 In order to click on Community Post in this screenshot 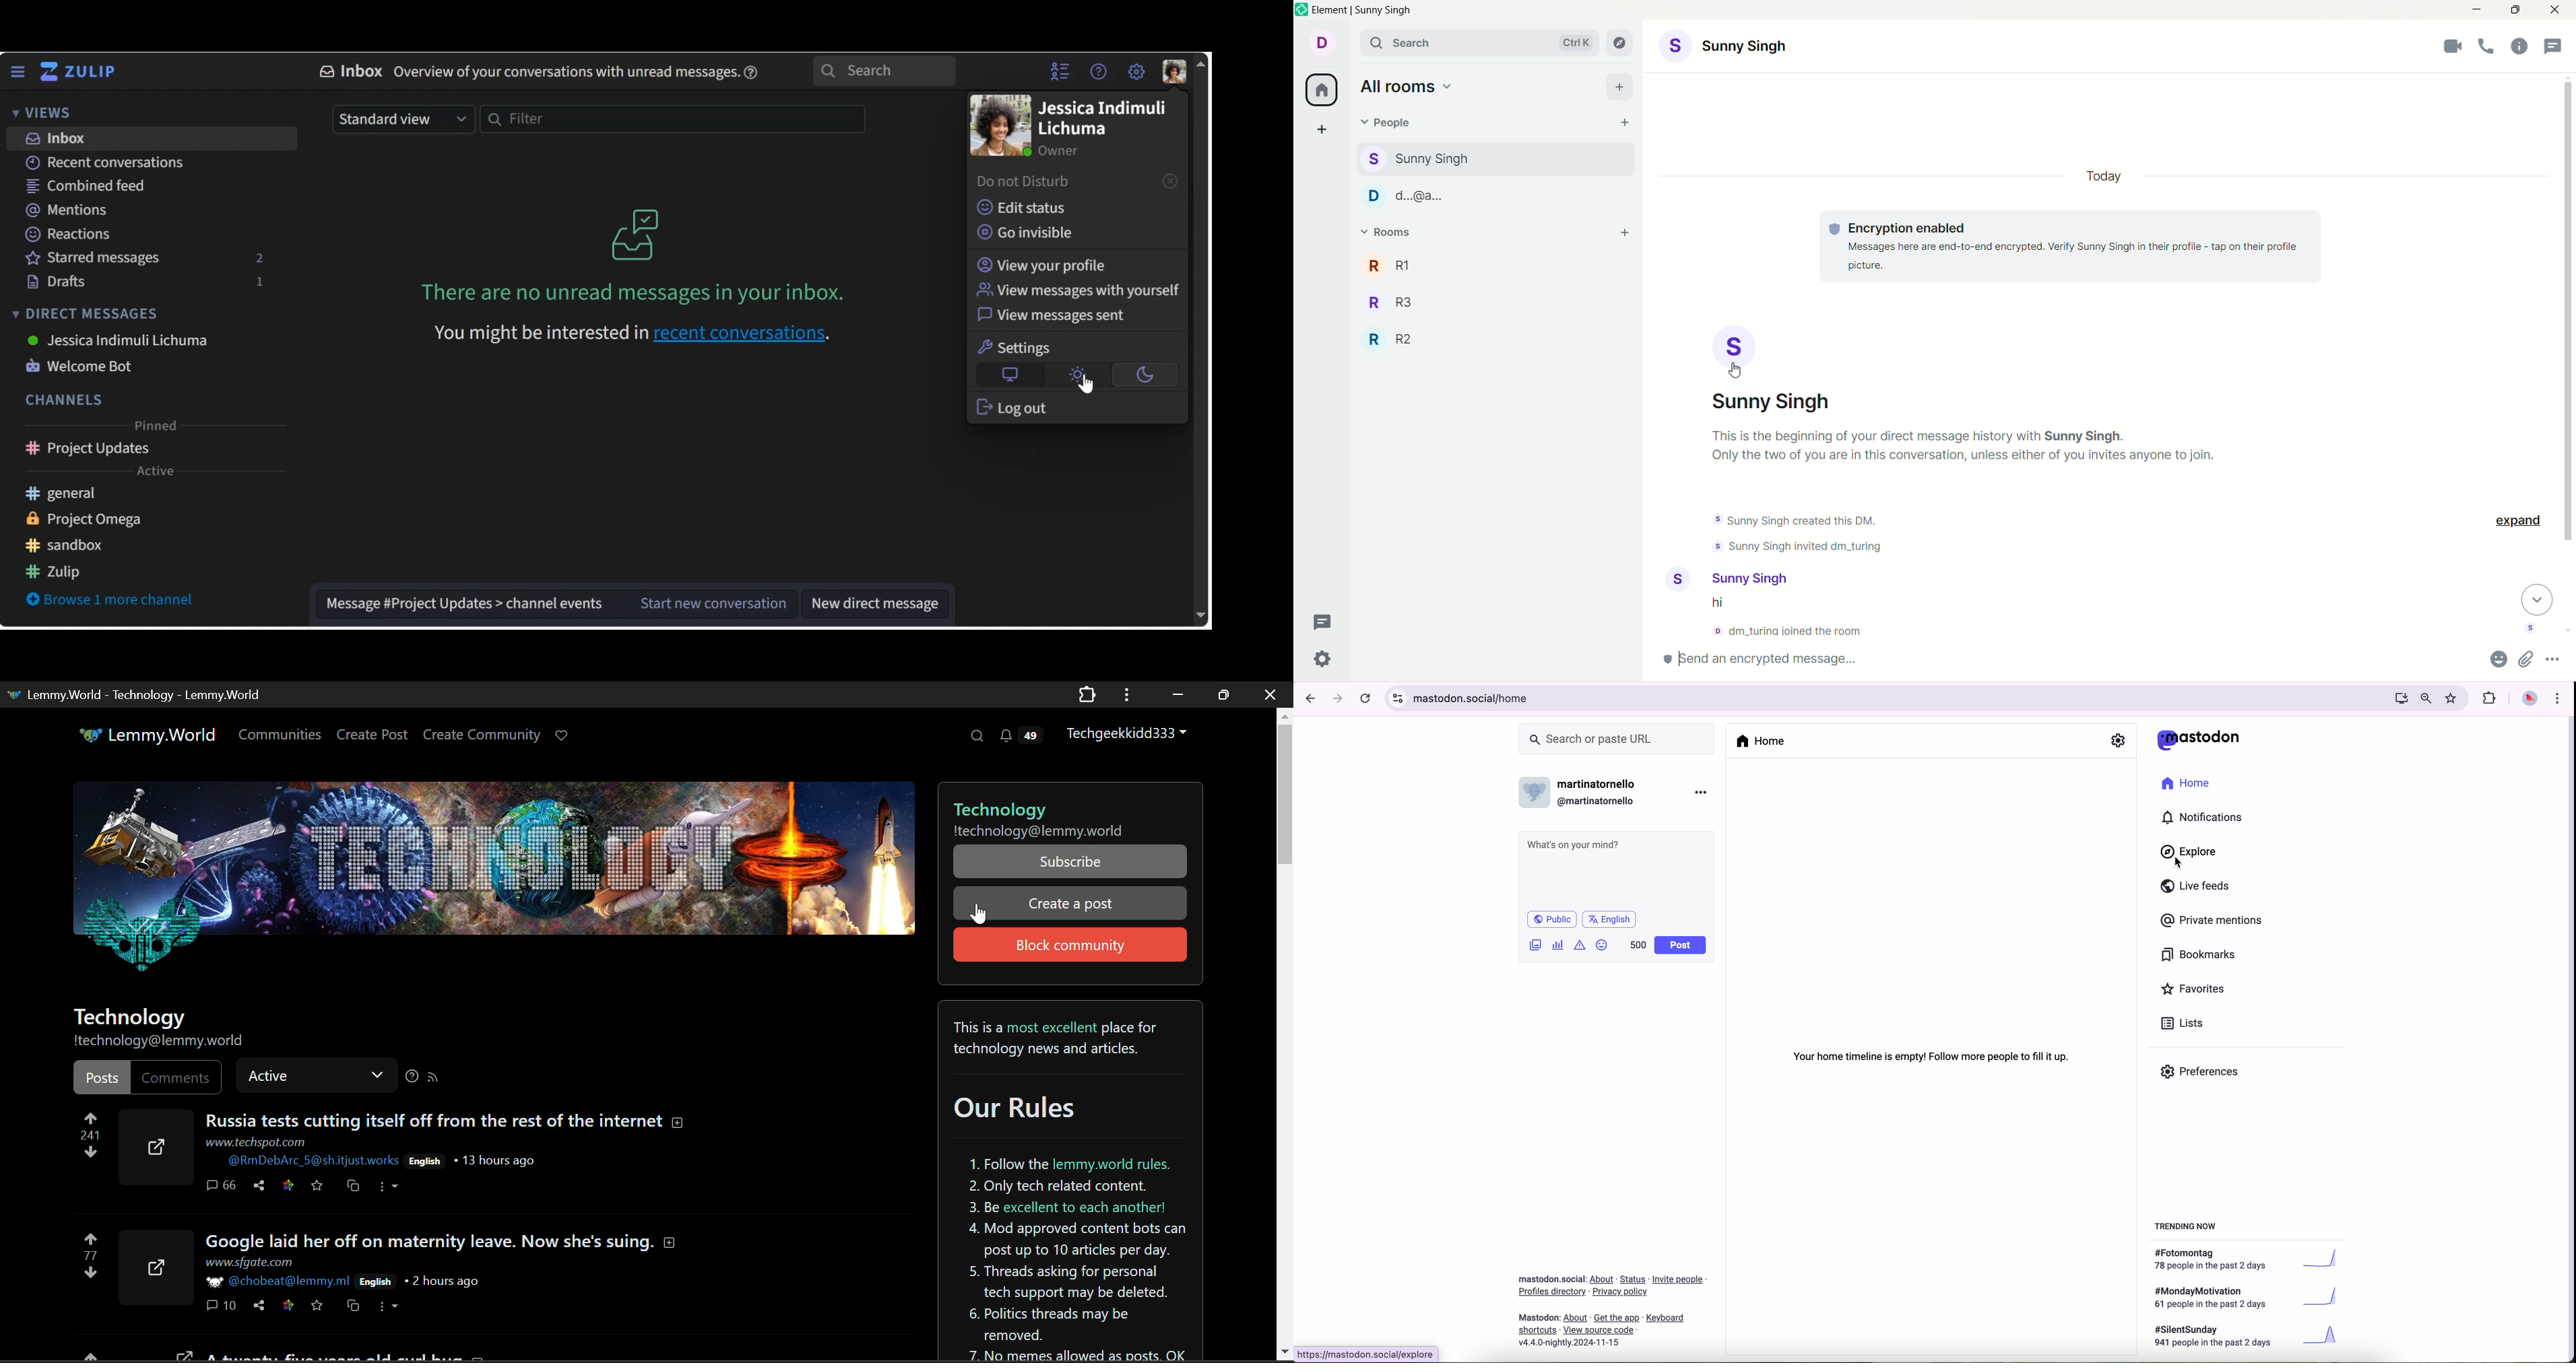, I will do `click(391, 1357)`.